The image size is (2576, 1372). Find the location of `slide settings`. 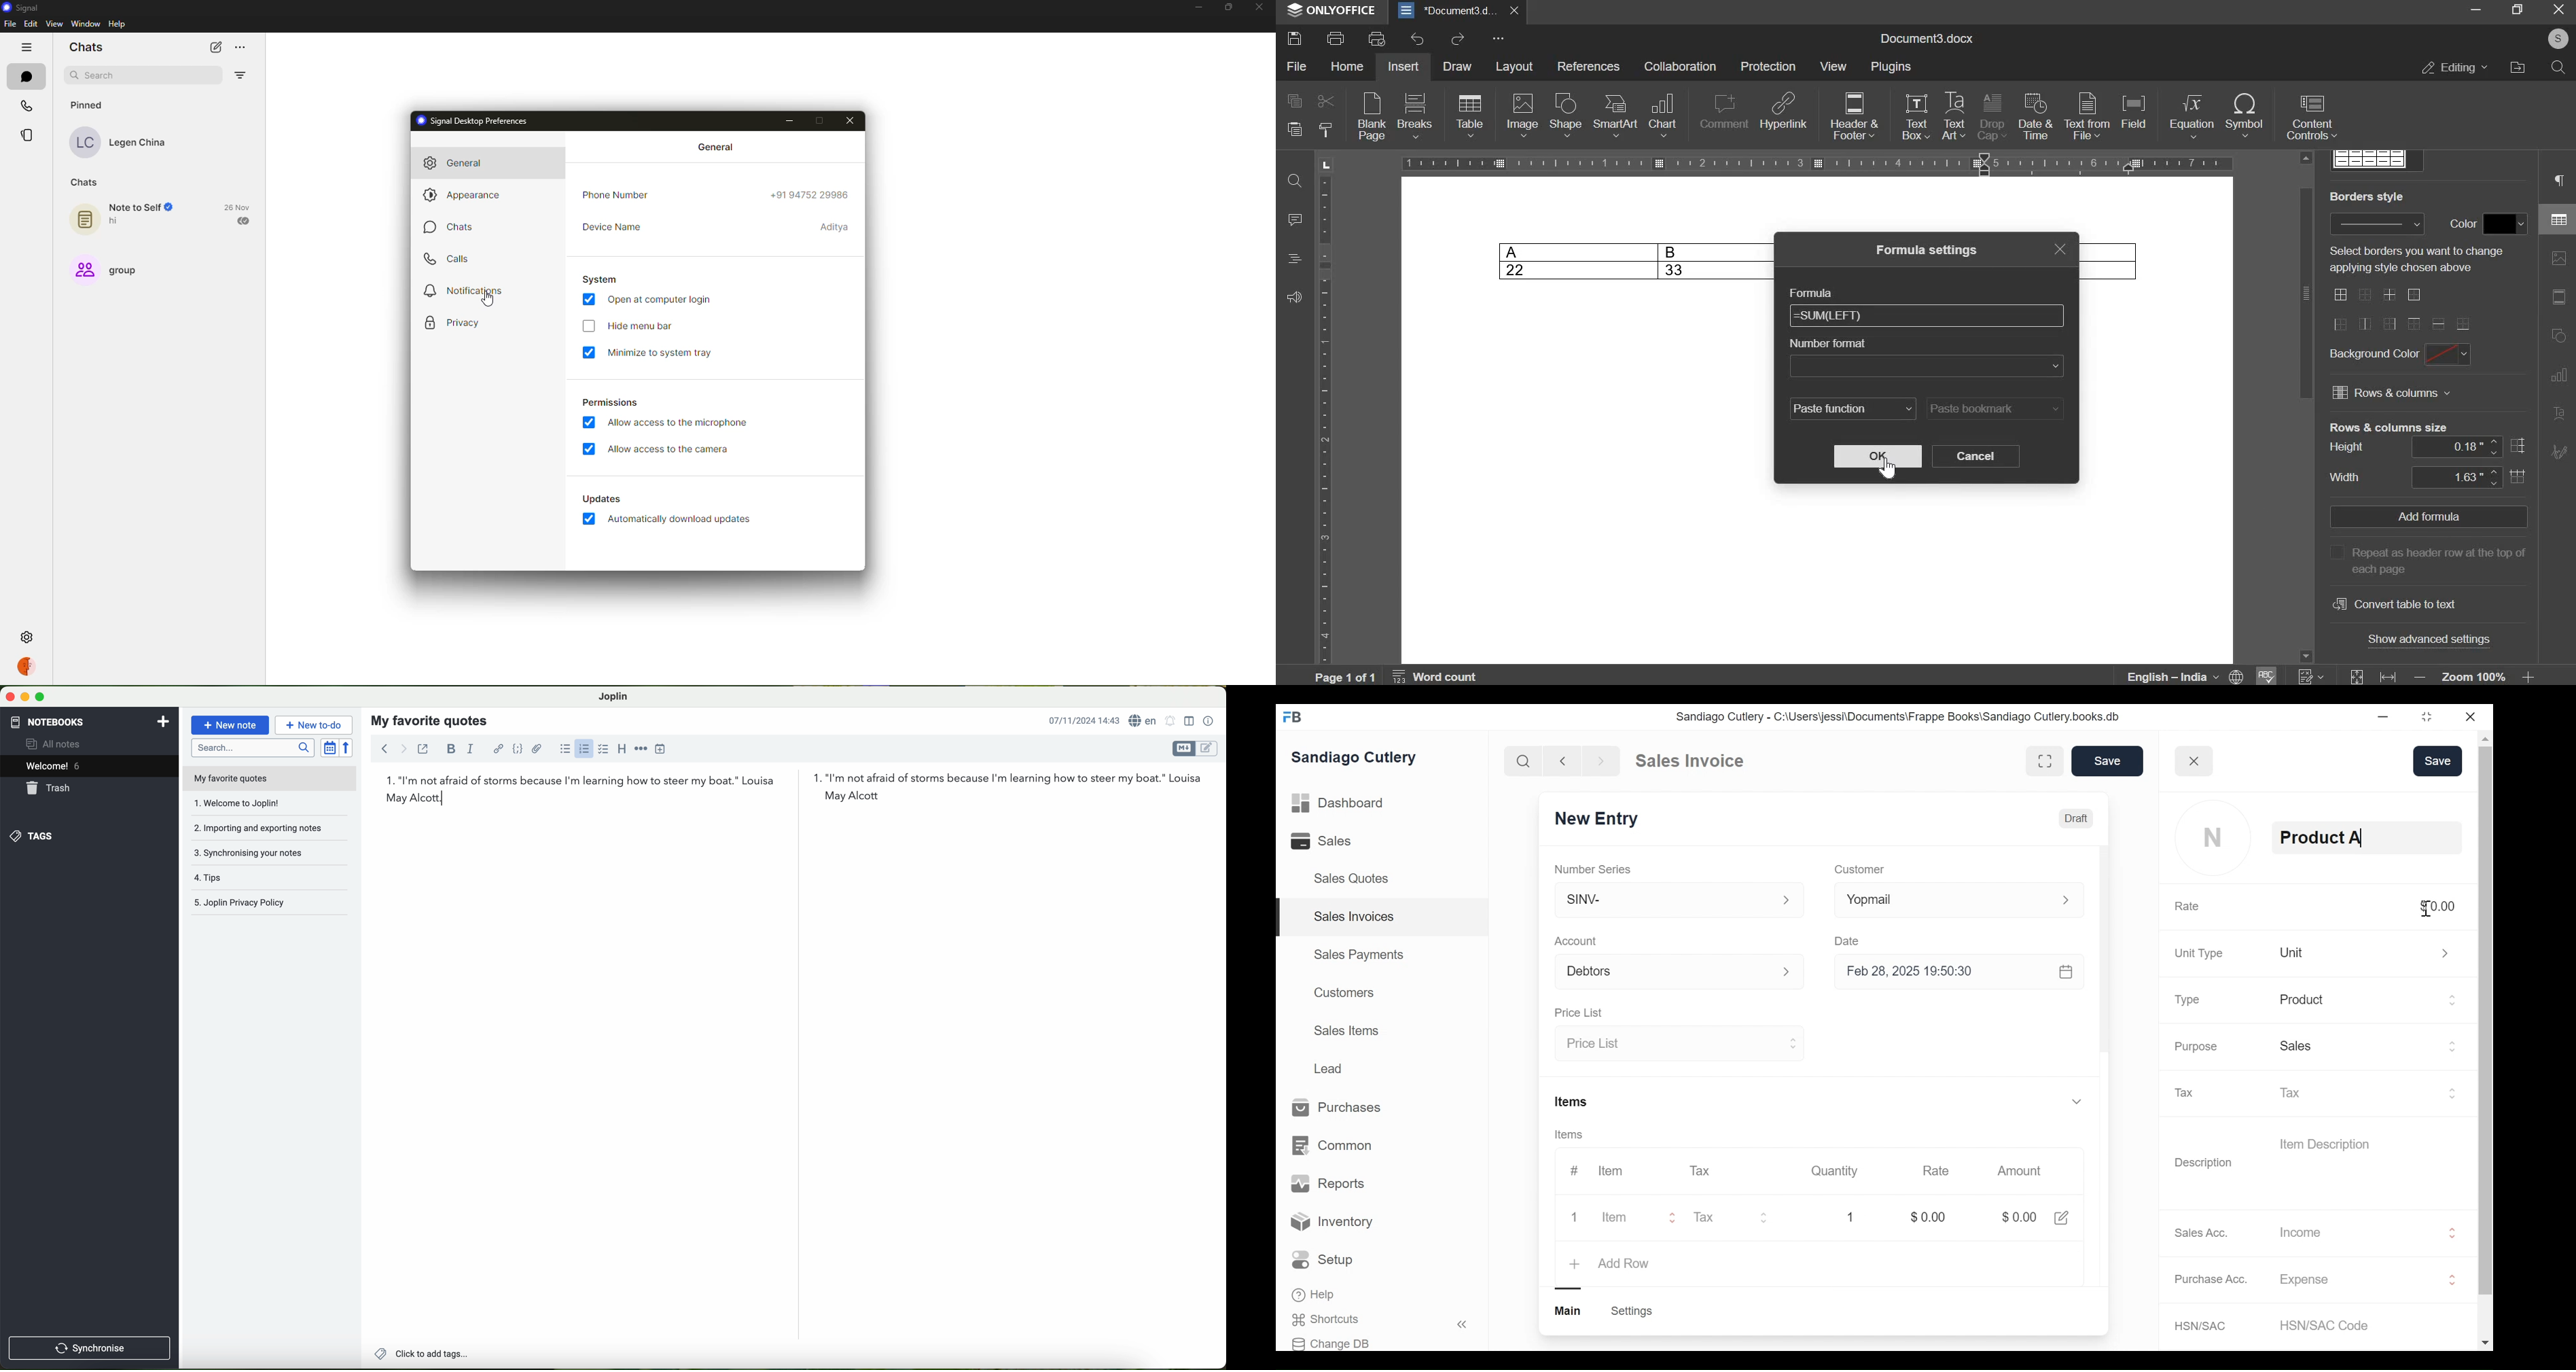

slide settings is located at coordinates (2558, 296).